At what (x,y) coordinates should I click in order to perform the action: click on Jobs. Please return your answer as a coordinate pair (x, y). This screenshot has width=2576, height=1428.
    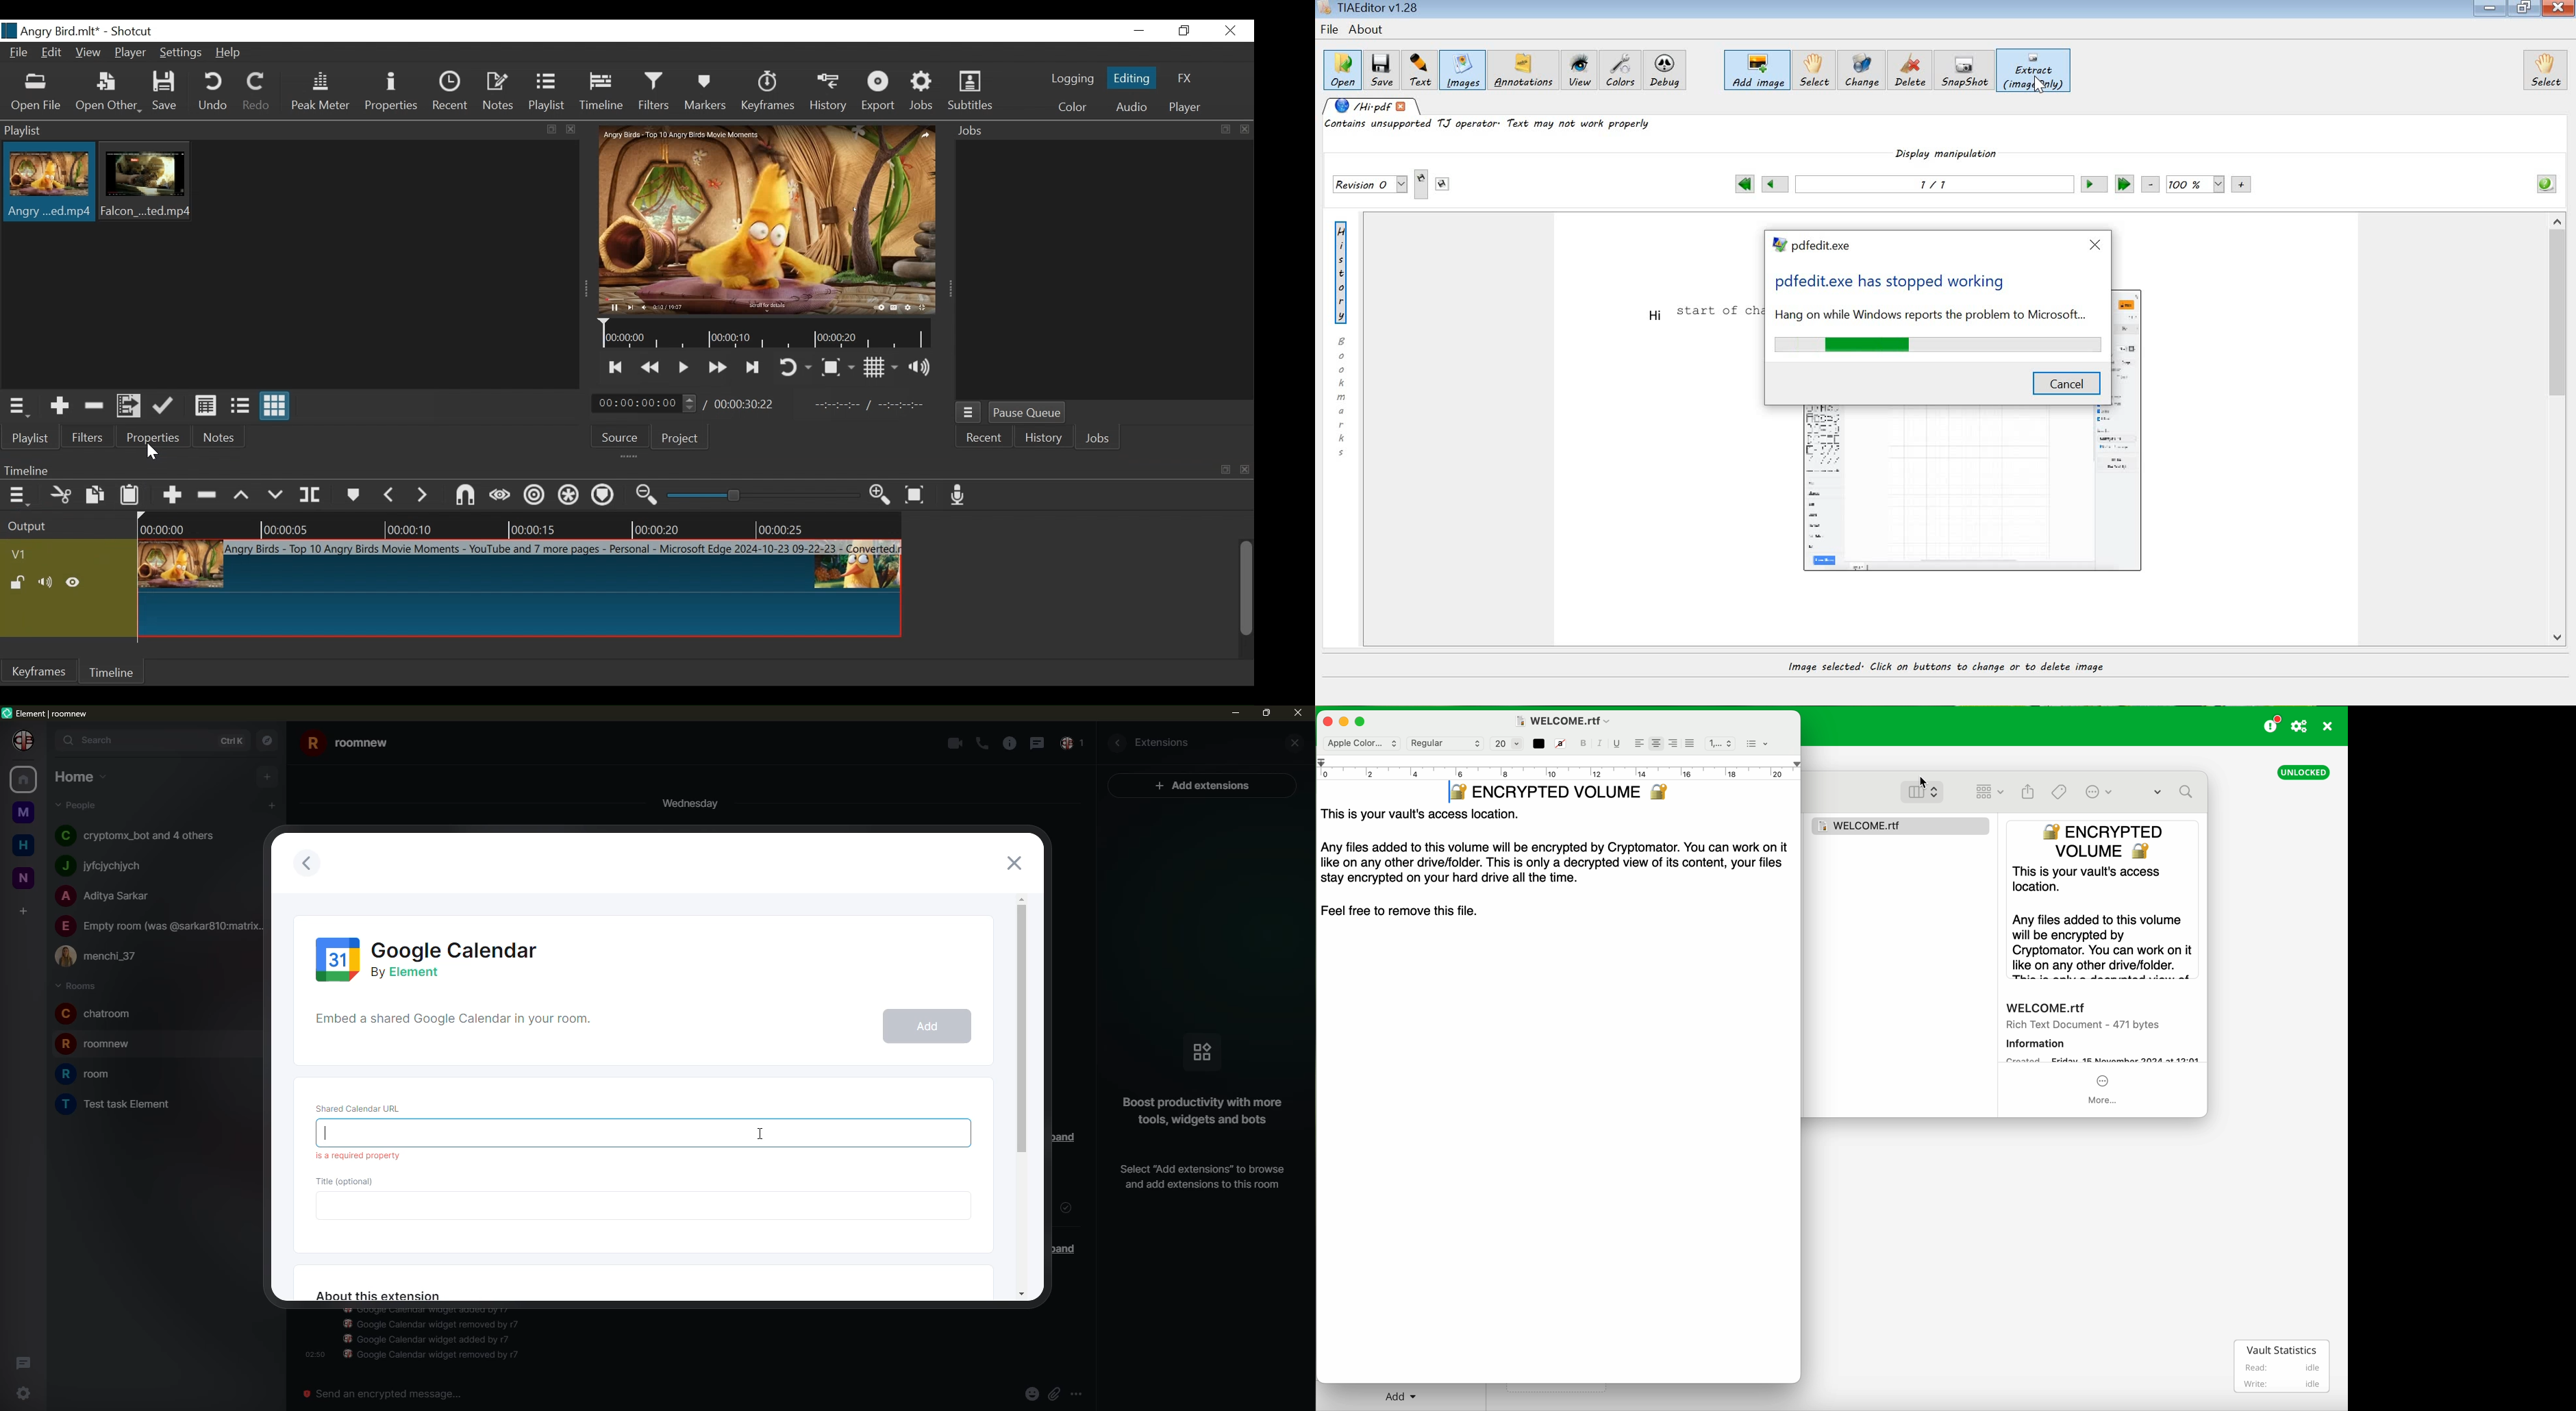
    Looking at the image, I should click on (1095, 438).